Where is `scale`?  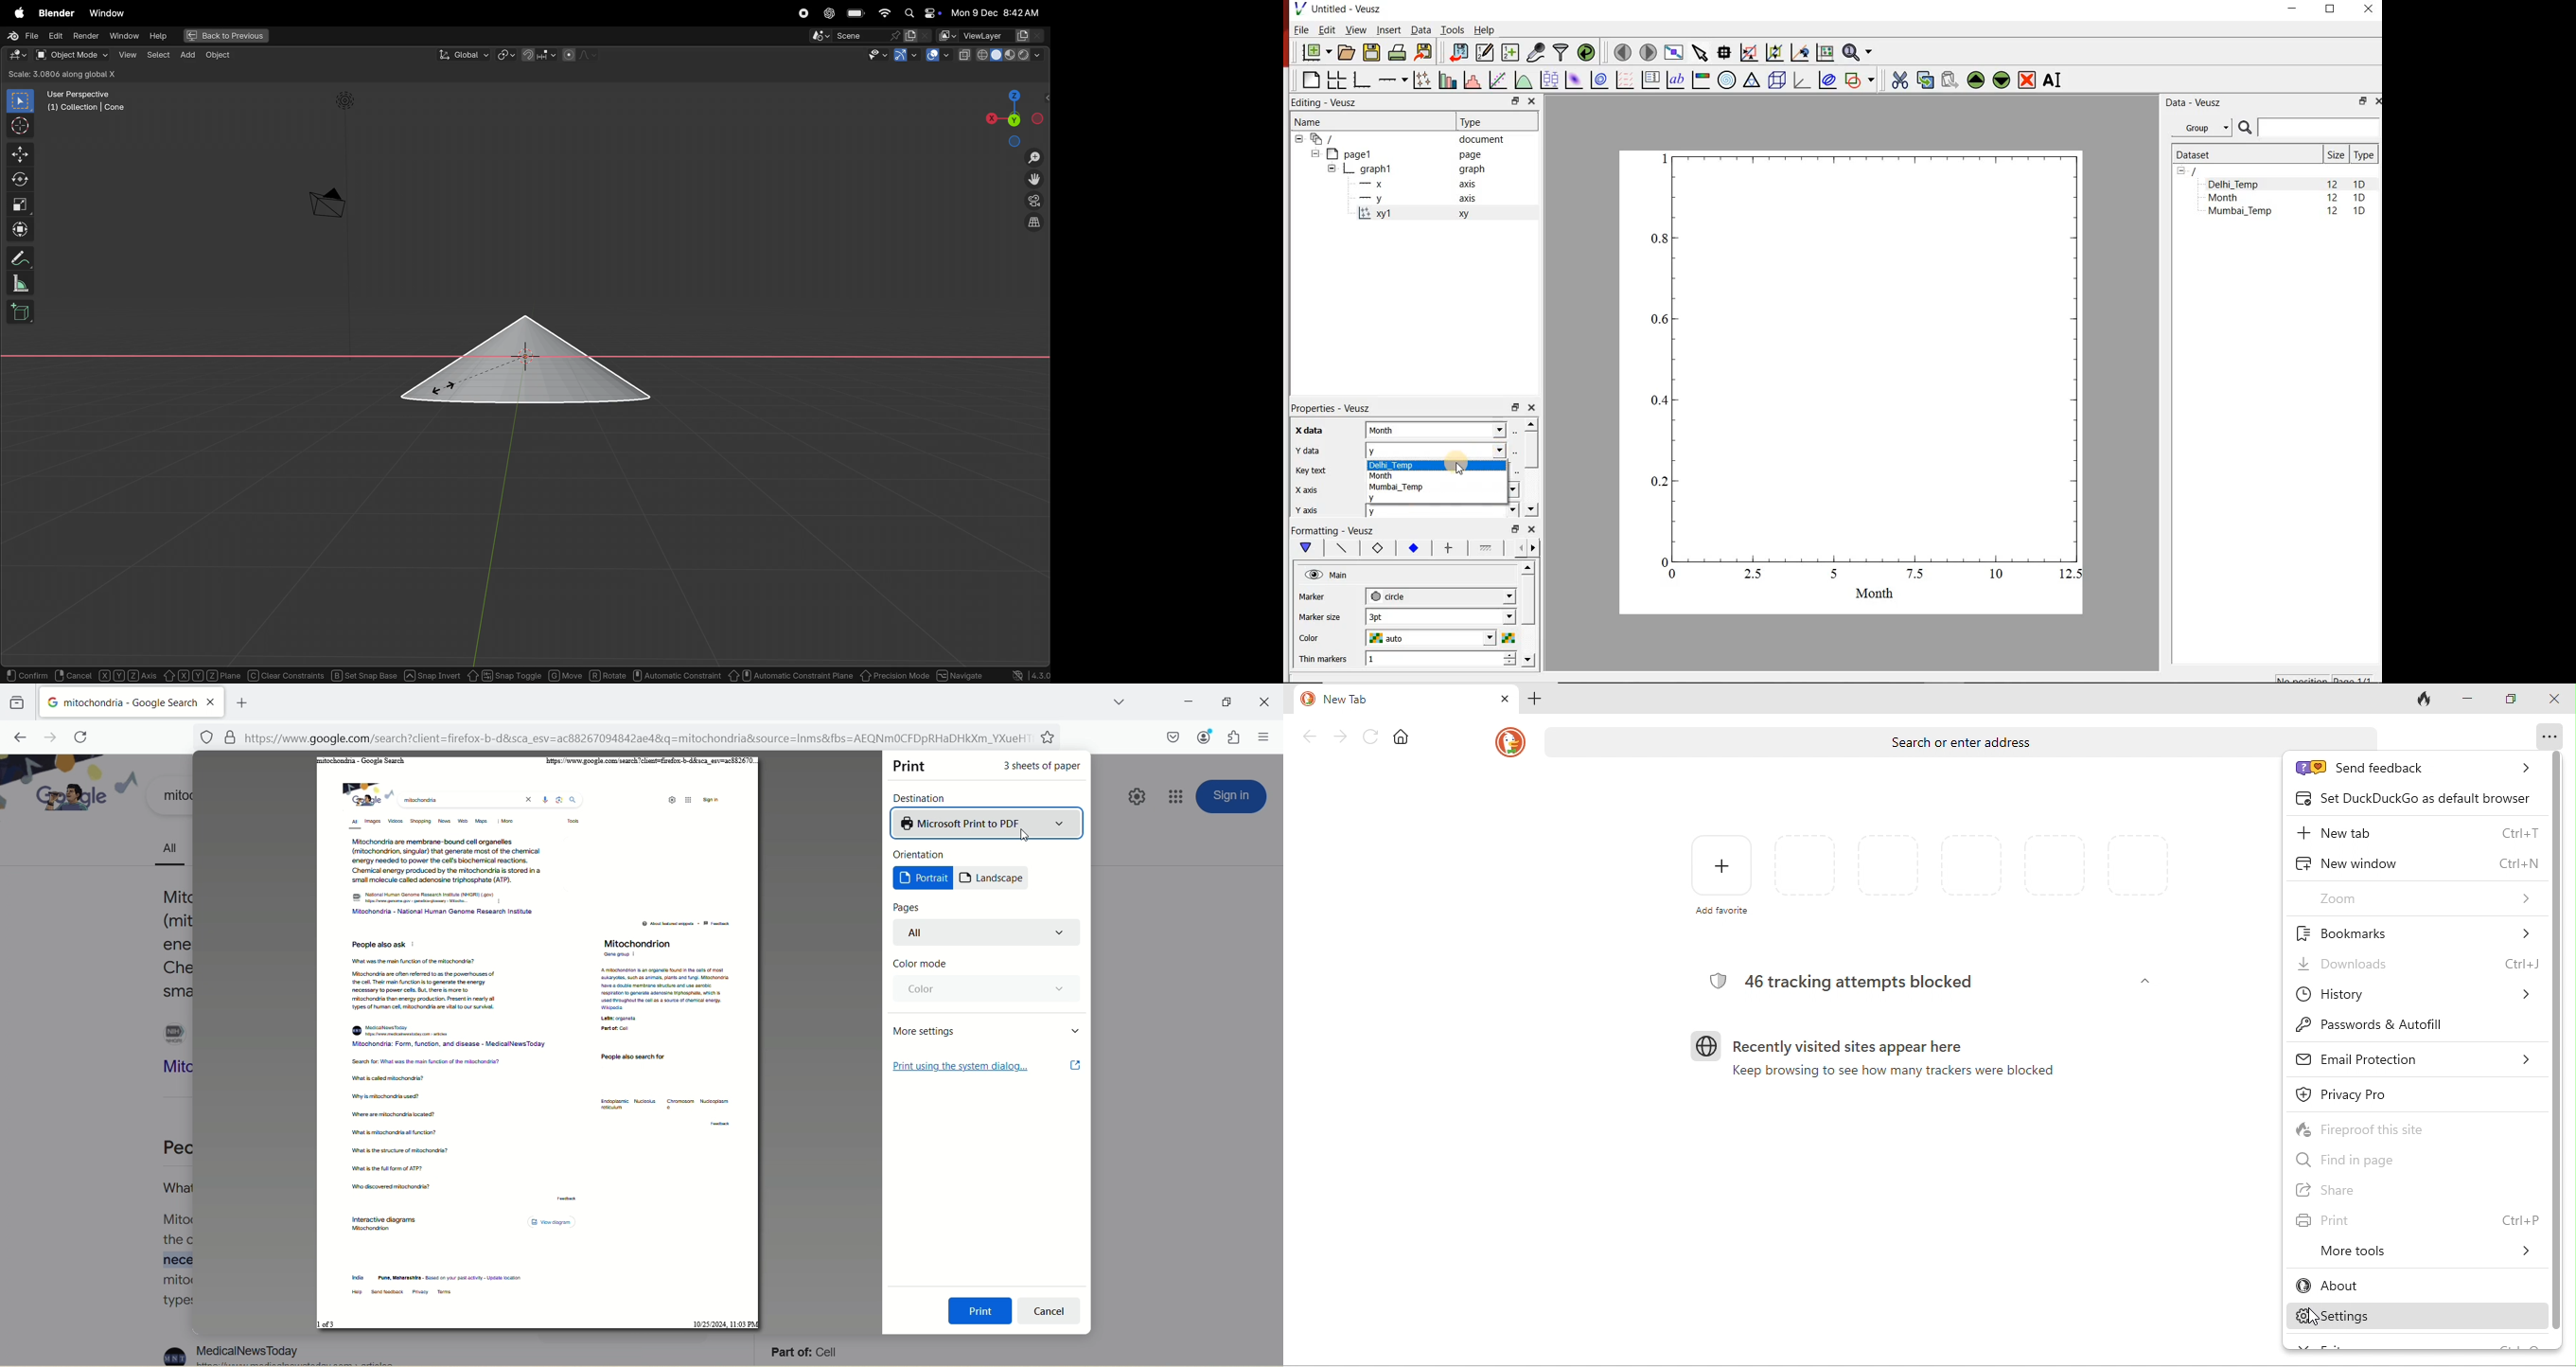 scale is located at coordinates (20, 204).